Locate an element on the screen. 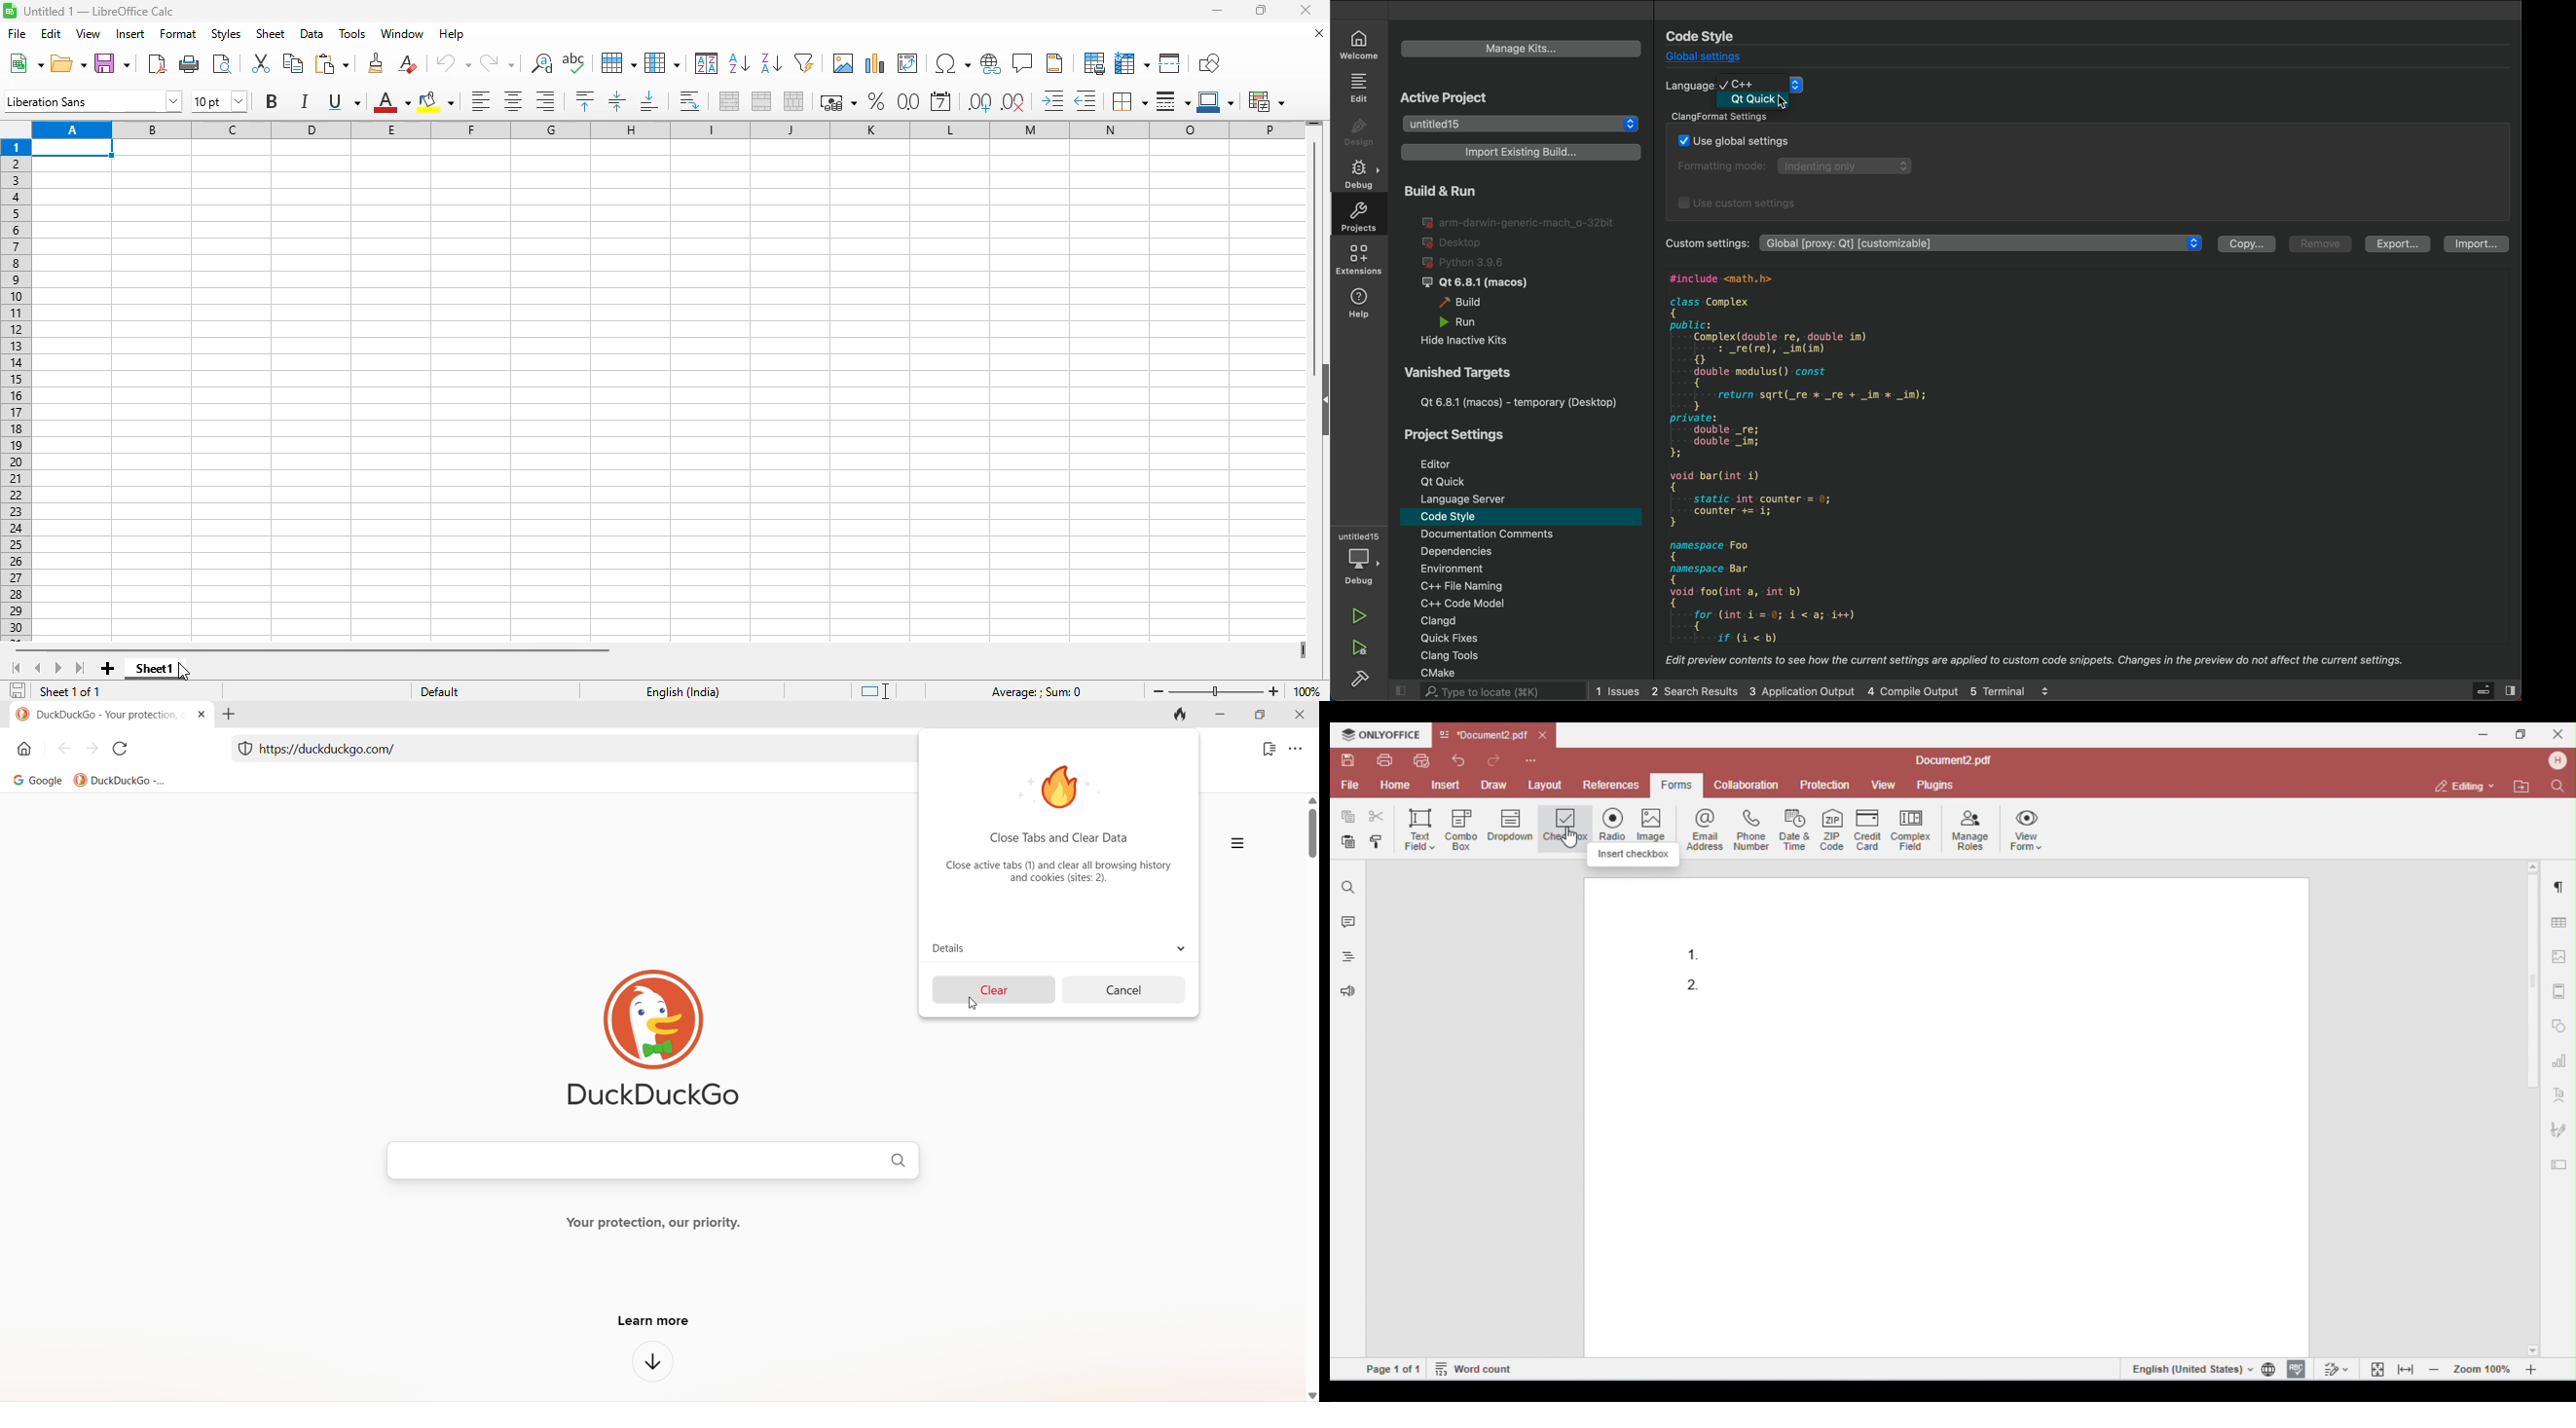 Image resolution: width=2576 pixels, height=1428 pixels. link address is located at coordinates (342, 748).